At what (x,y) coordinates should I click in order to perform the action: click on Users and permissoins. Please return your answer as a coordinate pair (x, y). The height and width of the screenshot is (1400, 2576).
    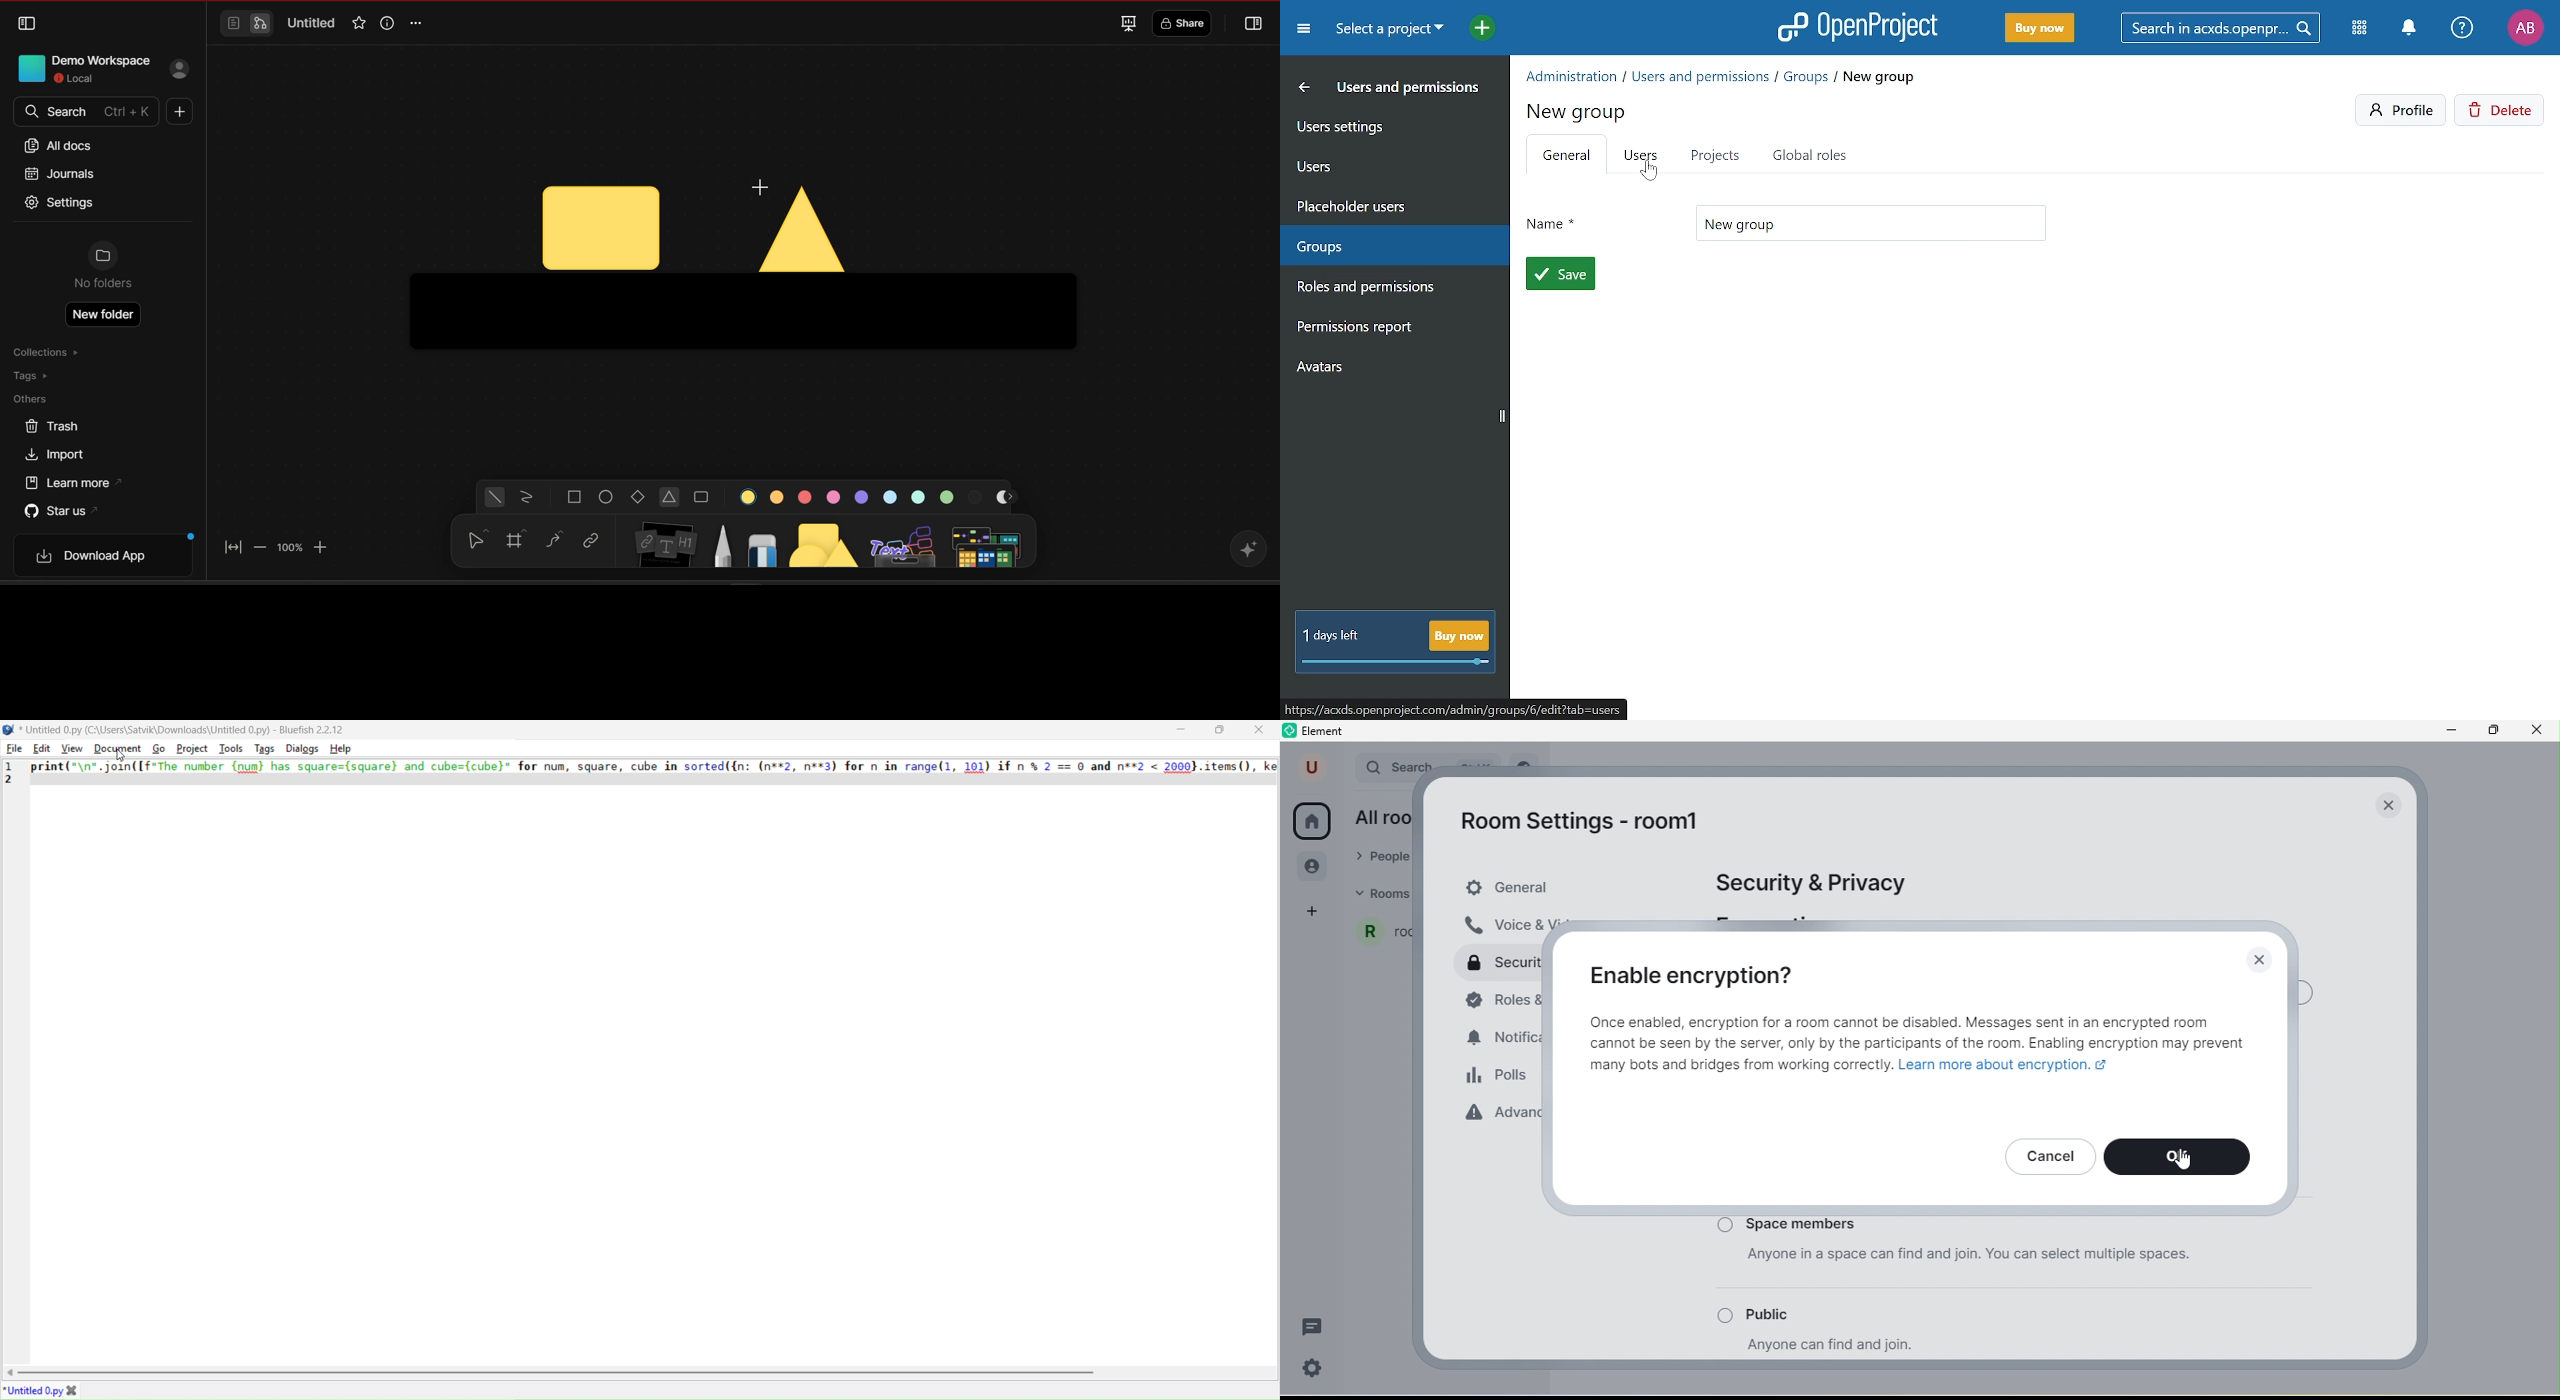
    Looking at the image, I should click on (1410, 91).